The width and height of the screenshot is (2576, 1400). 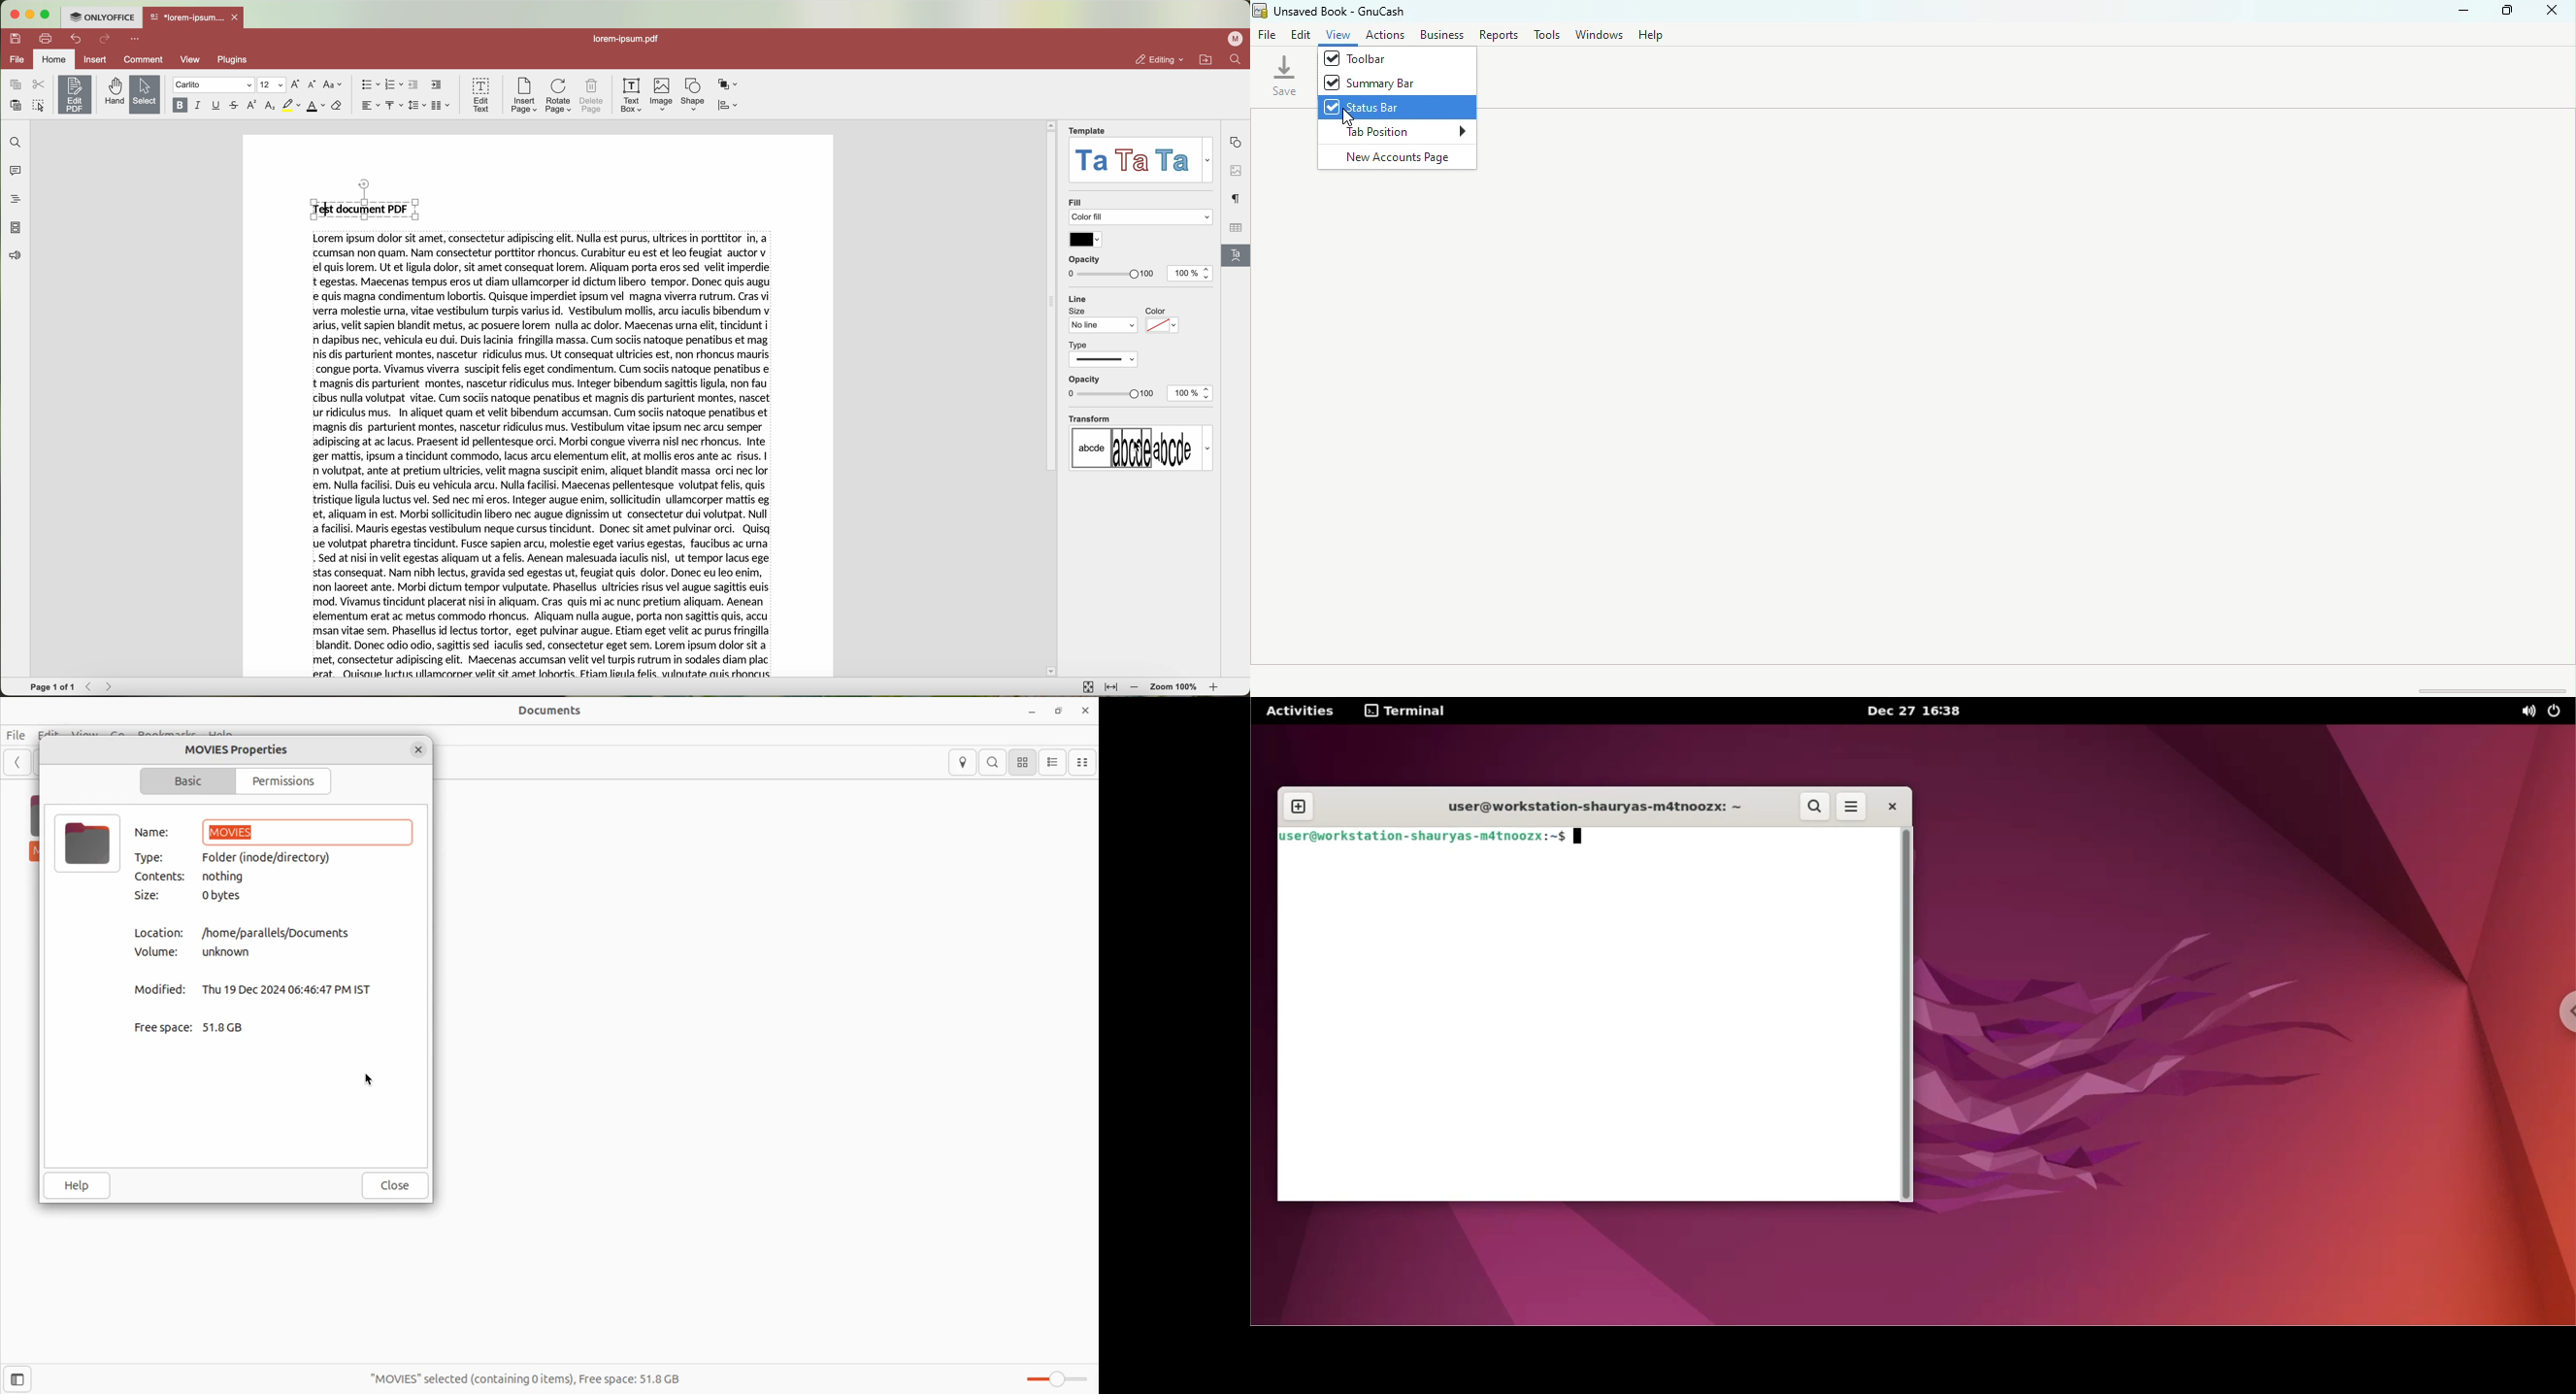 What do you see at coordinates (1289, 78) in the screenshot?
I see `save` at bounding box center [1289, 78].